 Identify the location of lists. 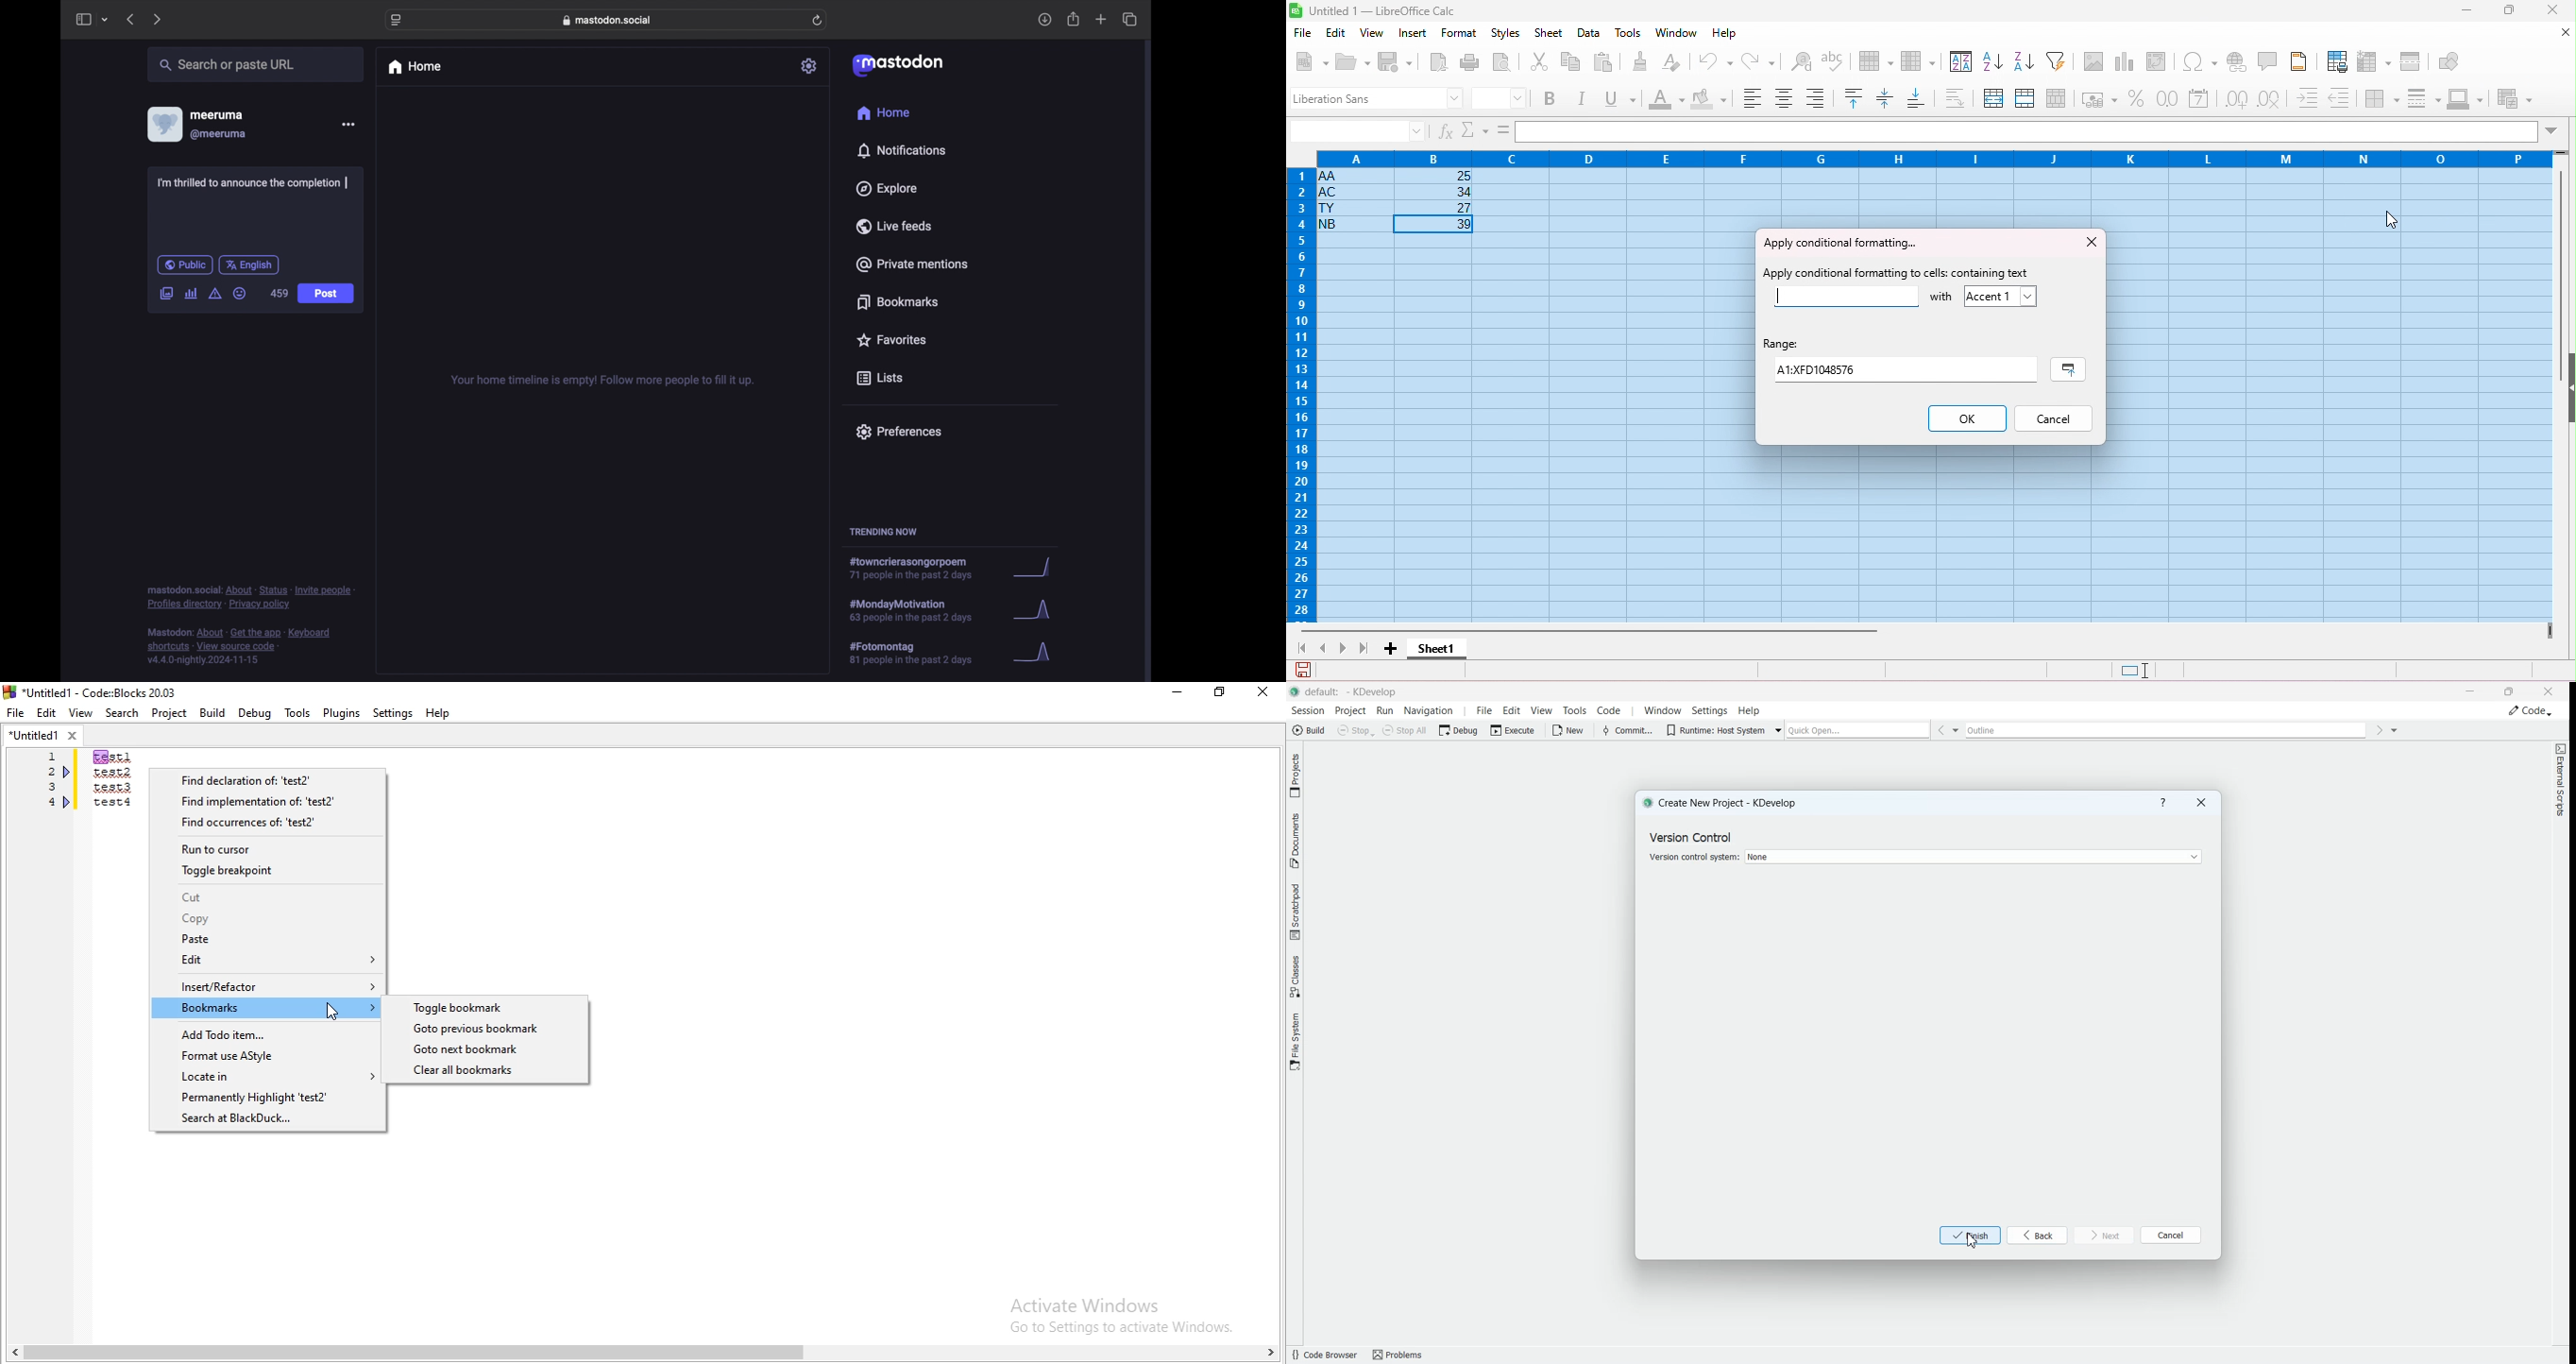
(880, 379).